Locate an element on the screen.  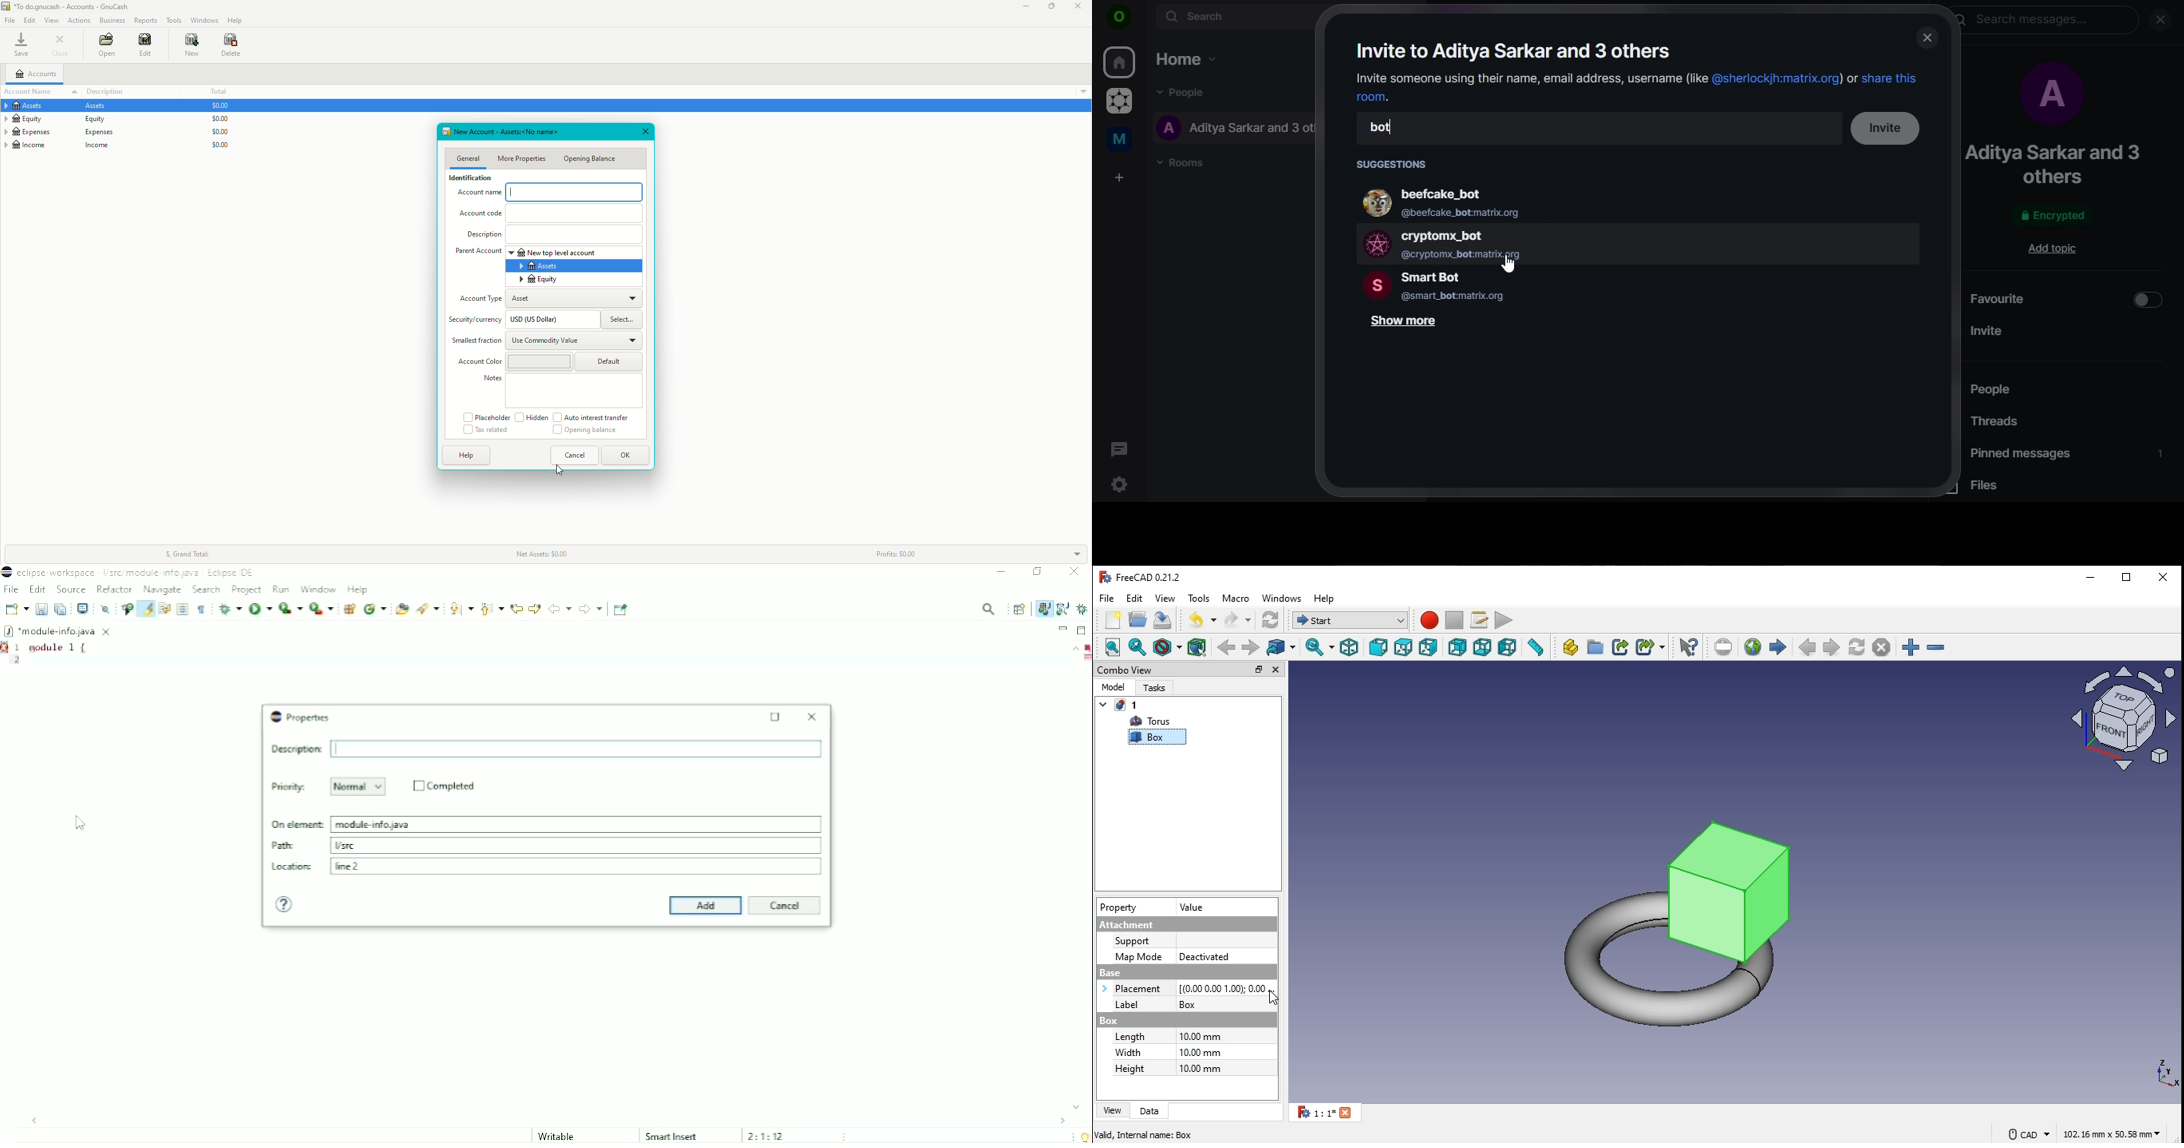
torus is located at coordinates (1152, 721).